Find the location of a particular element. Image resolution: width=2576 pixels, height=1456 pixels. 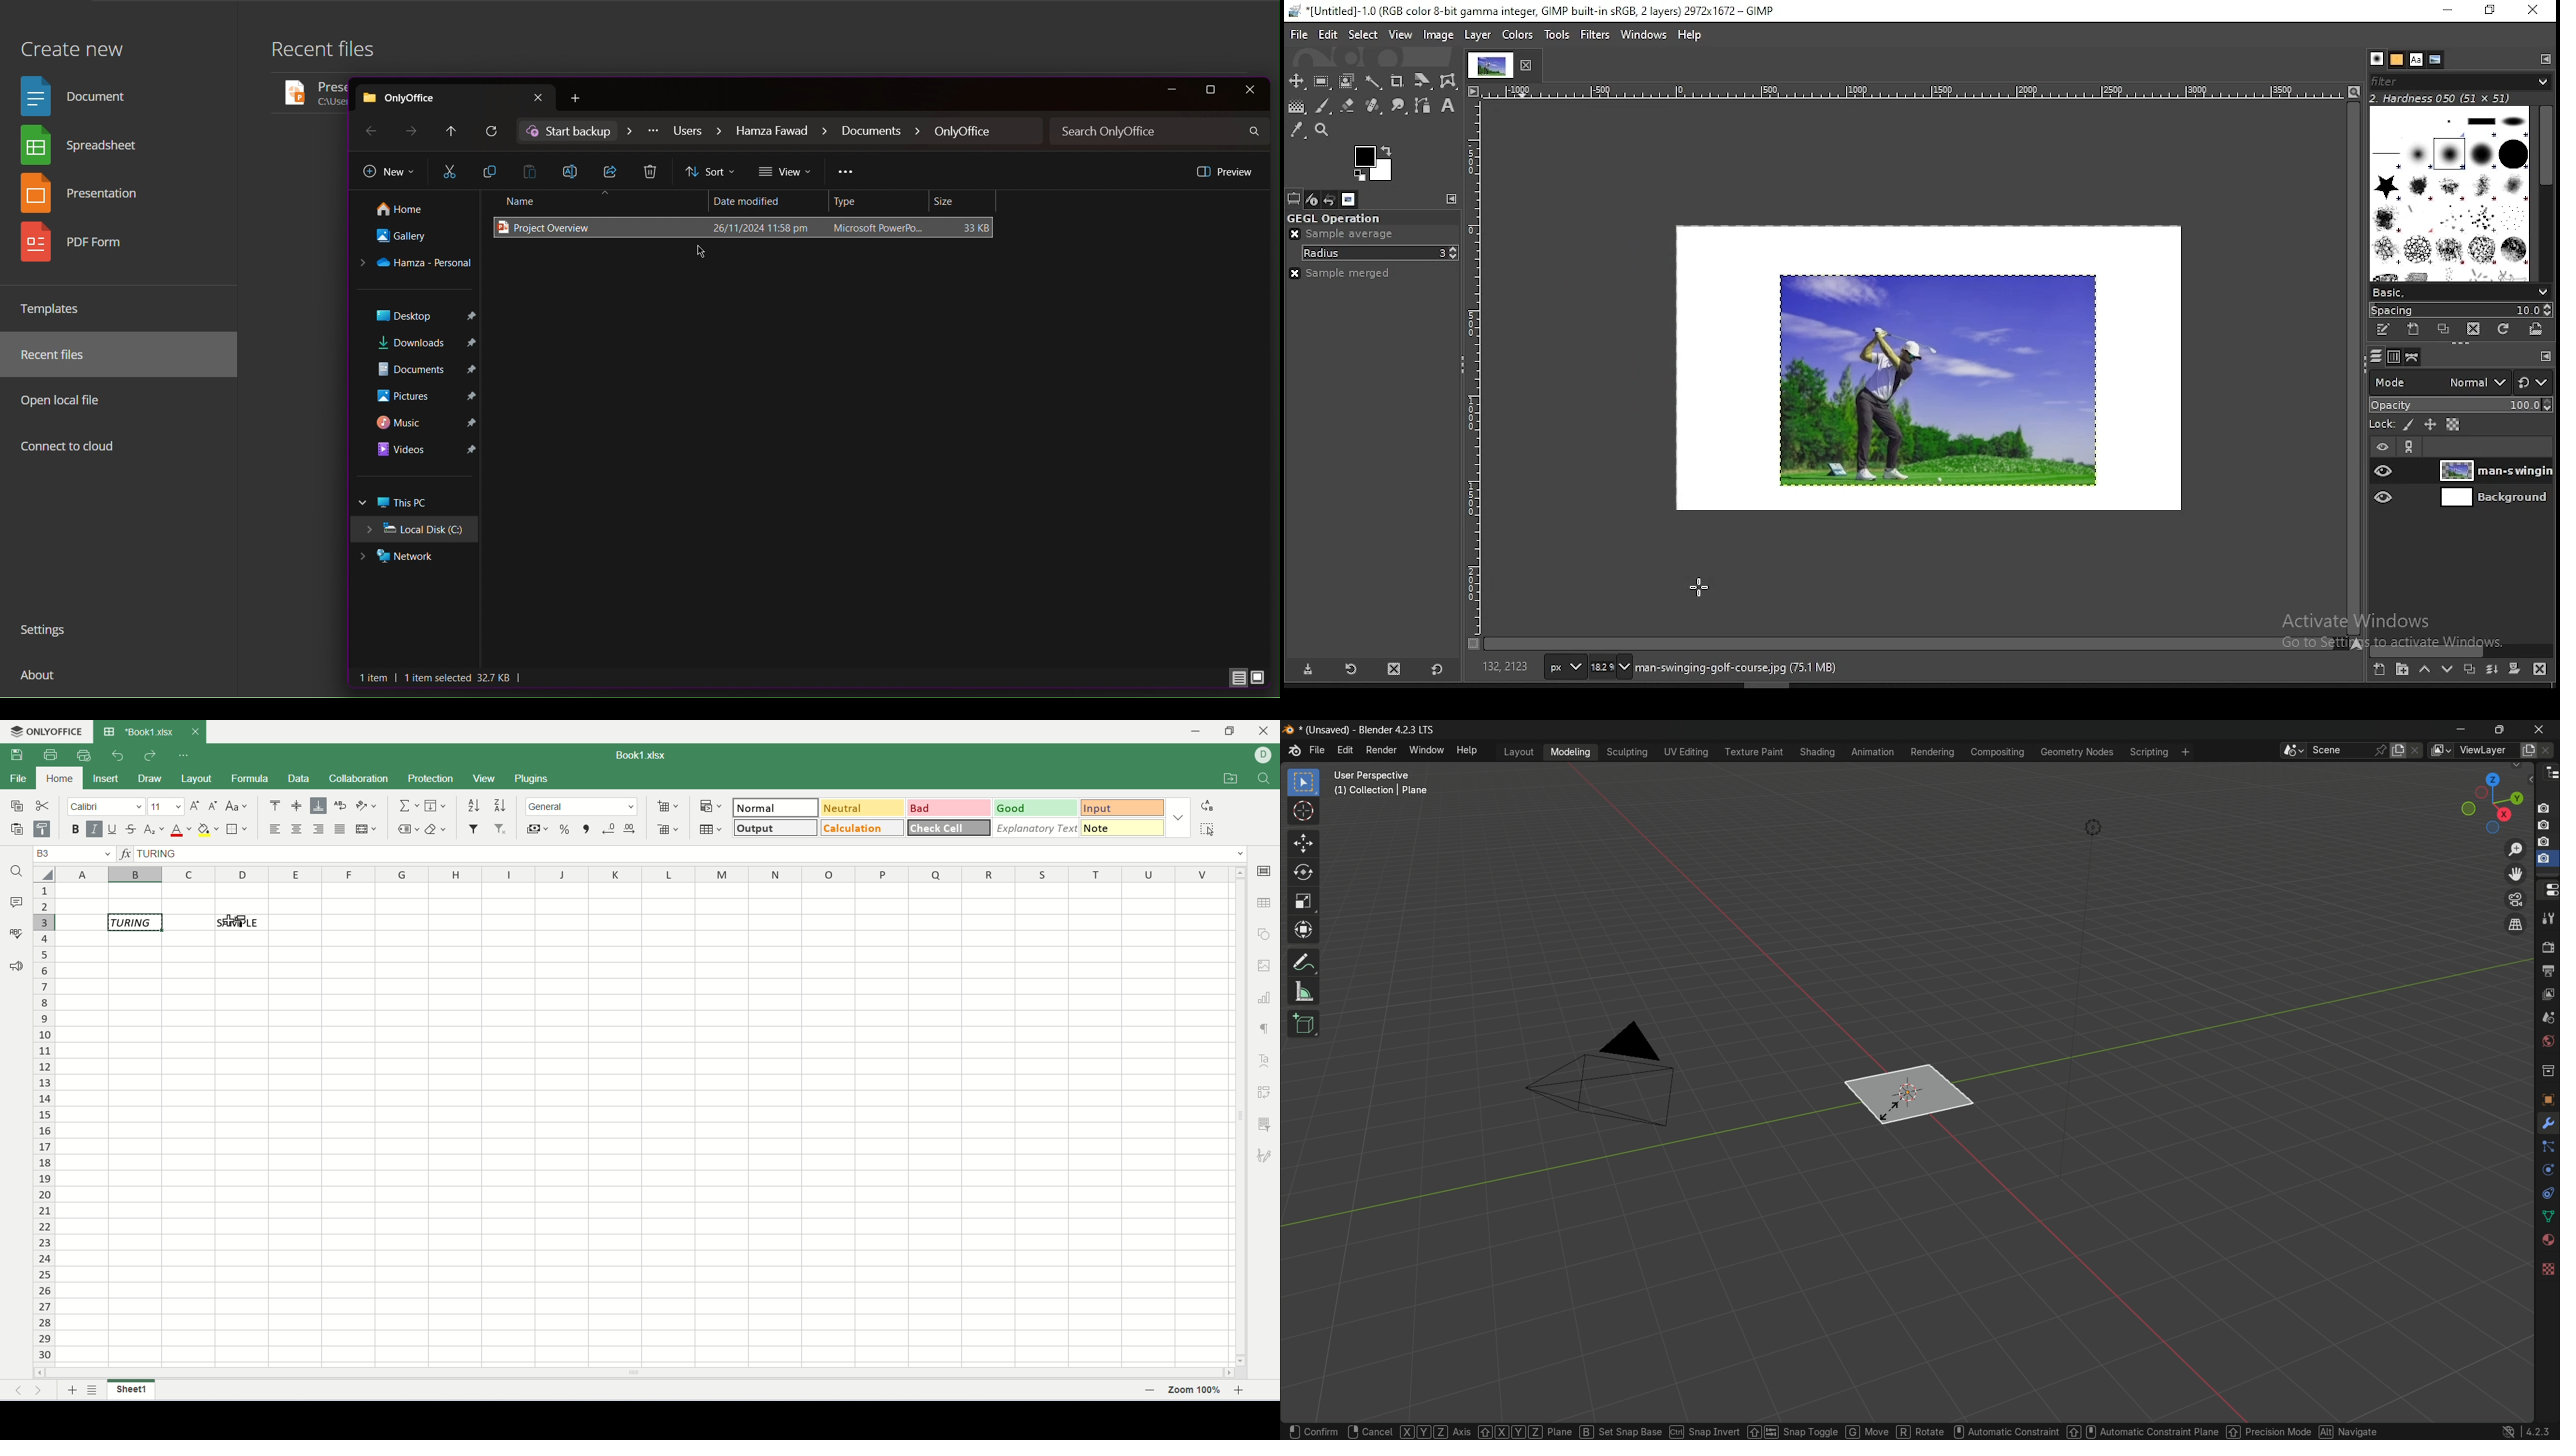

OneDrive is located at coordinates (416, 265).